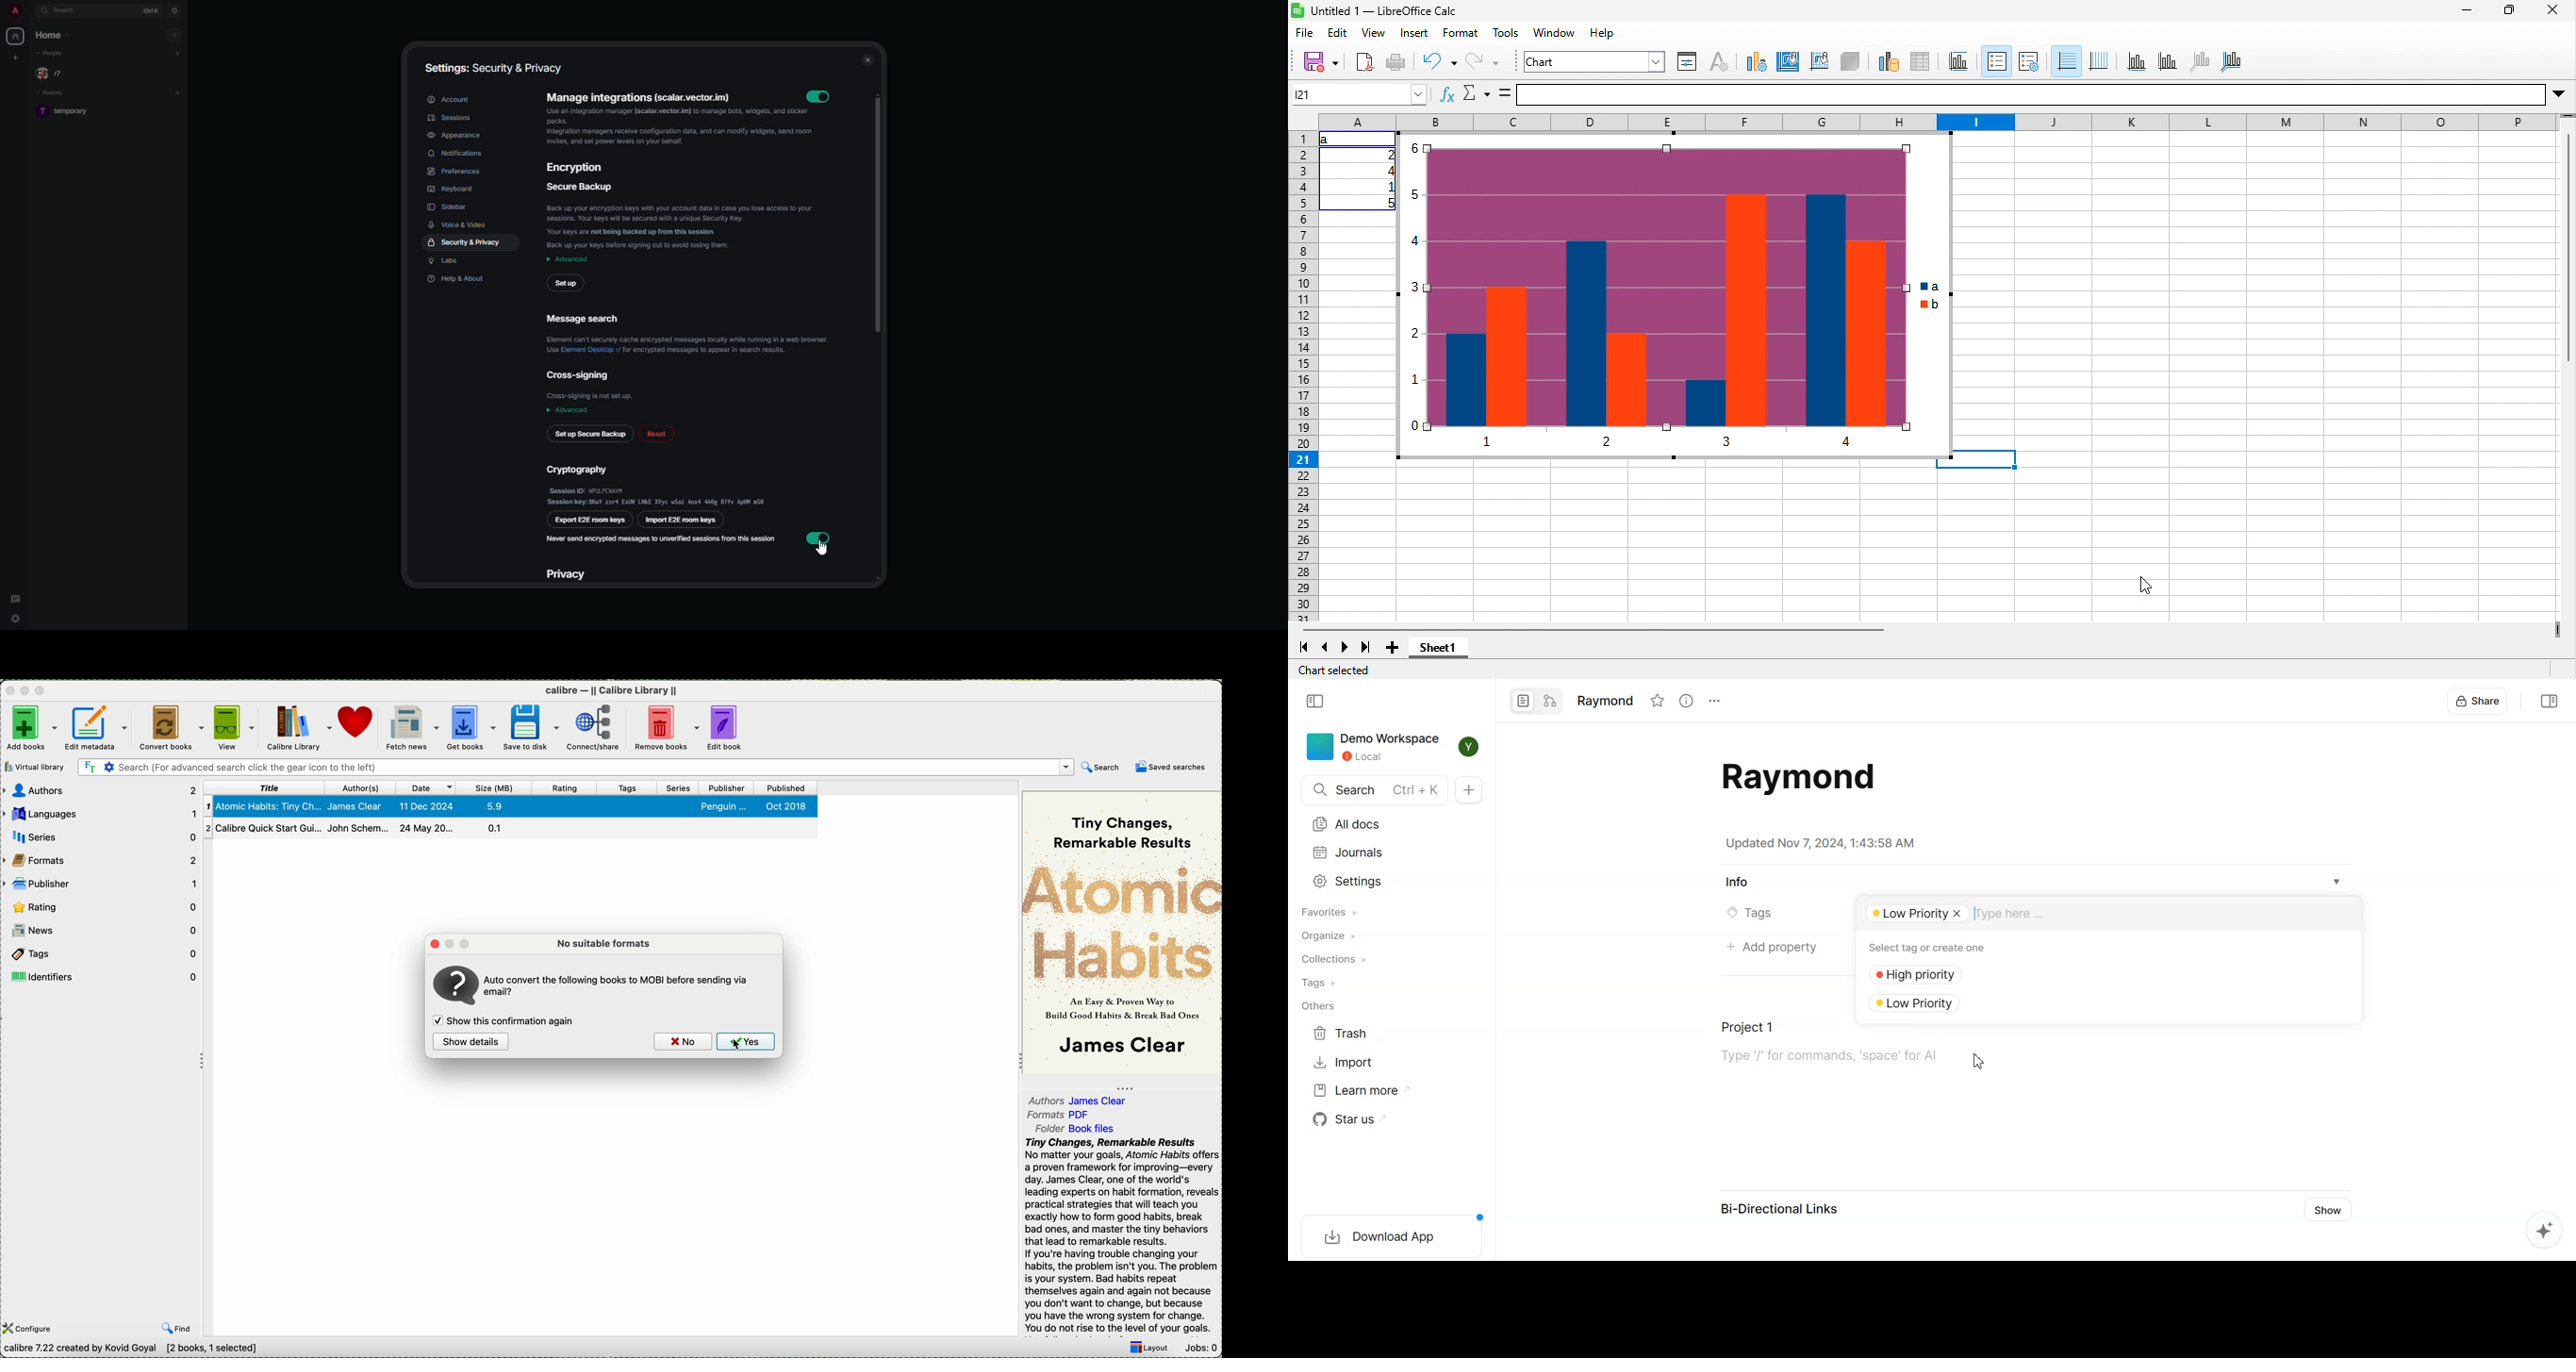  I want to click on Learn more, so click(1363, 1090).